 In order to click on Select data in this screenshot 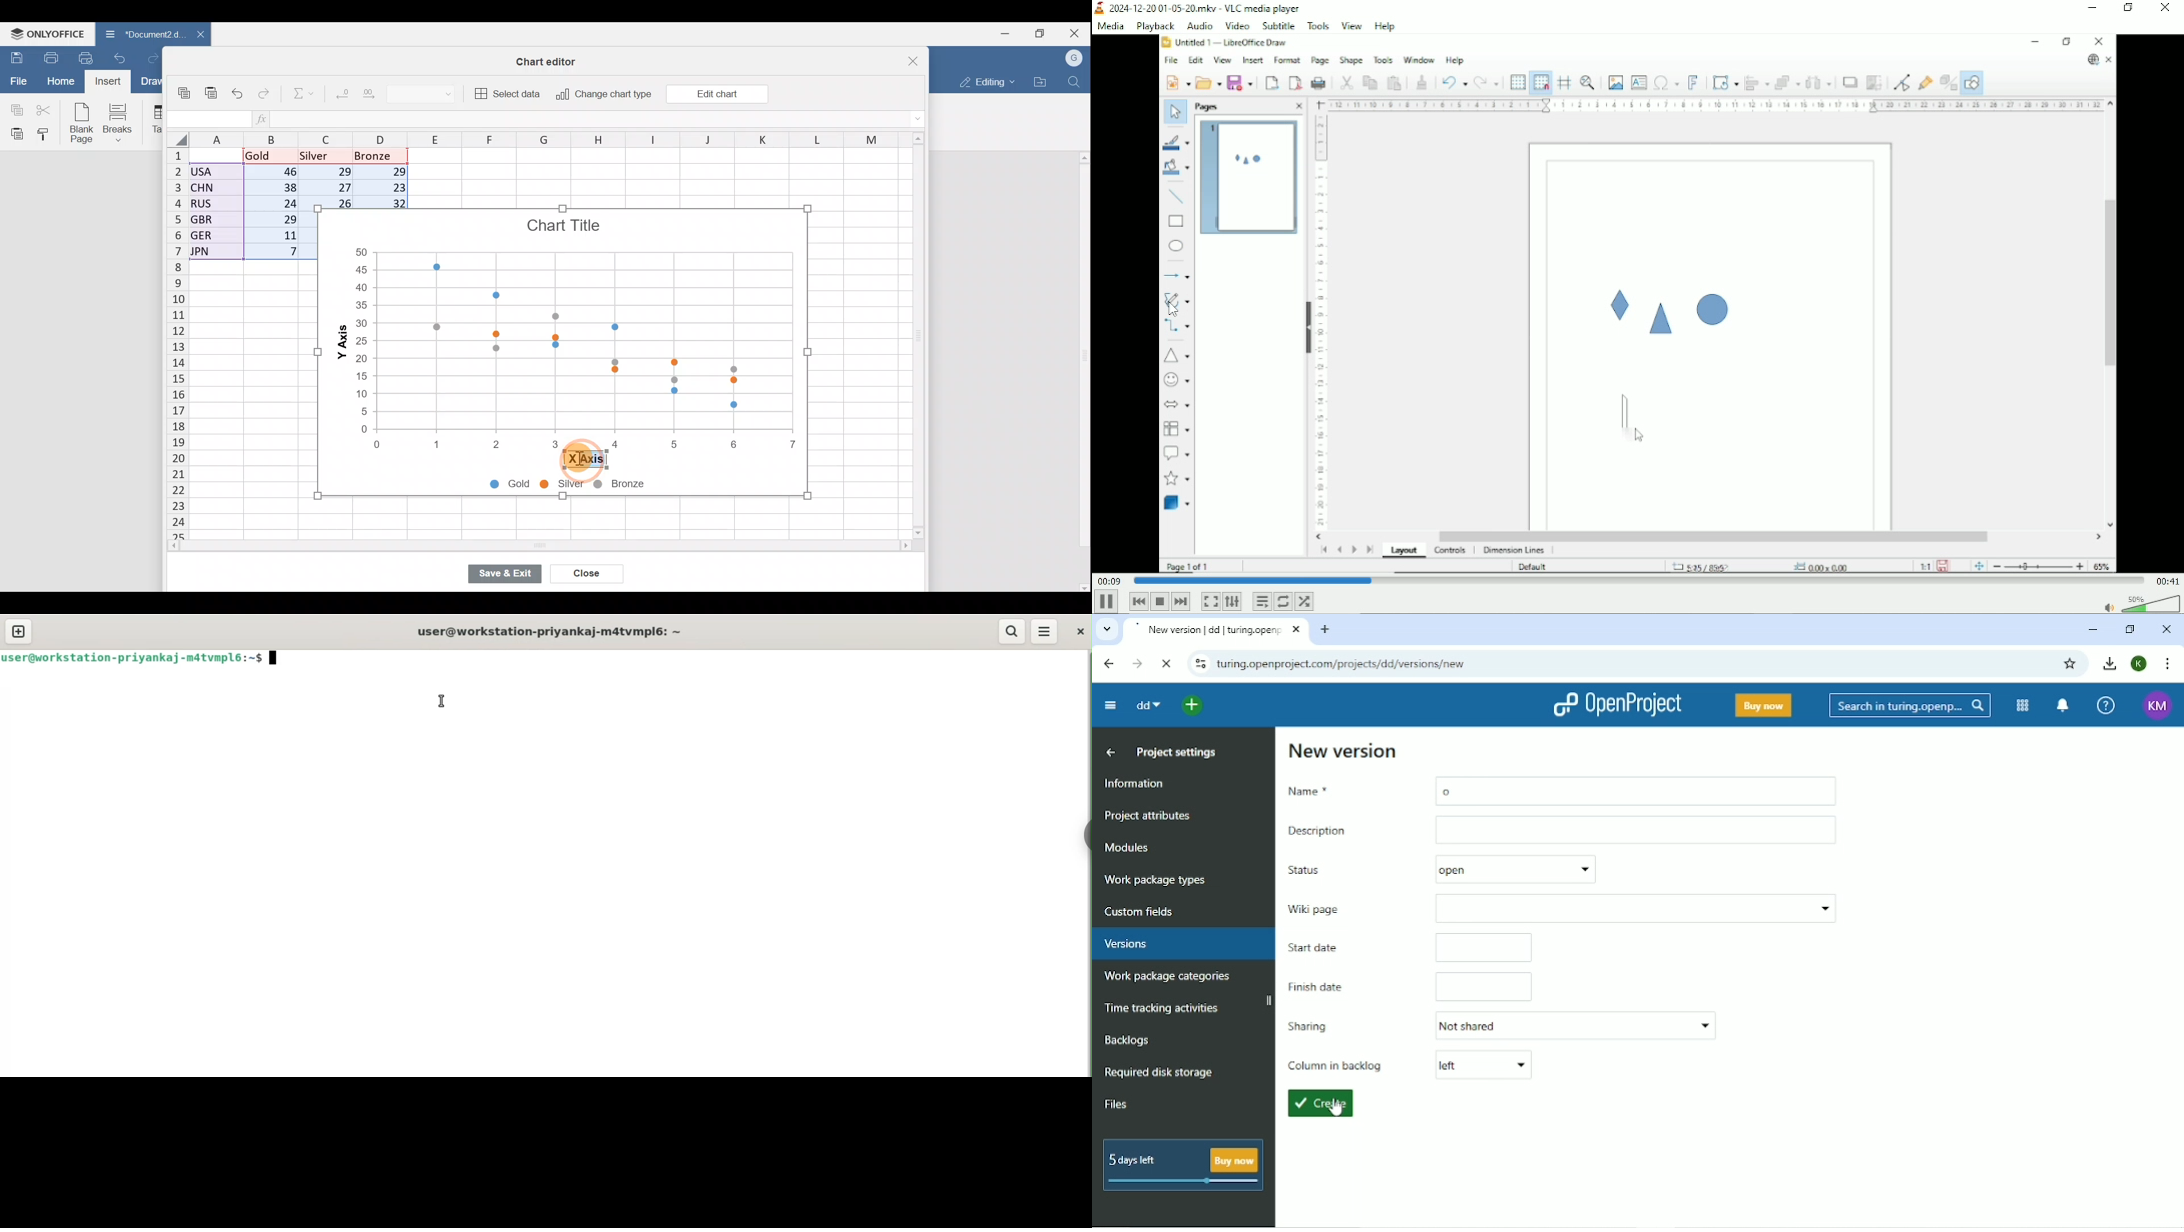, I will do `click(509, 94)`.